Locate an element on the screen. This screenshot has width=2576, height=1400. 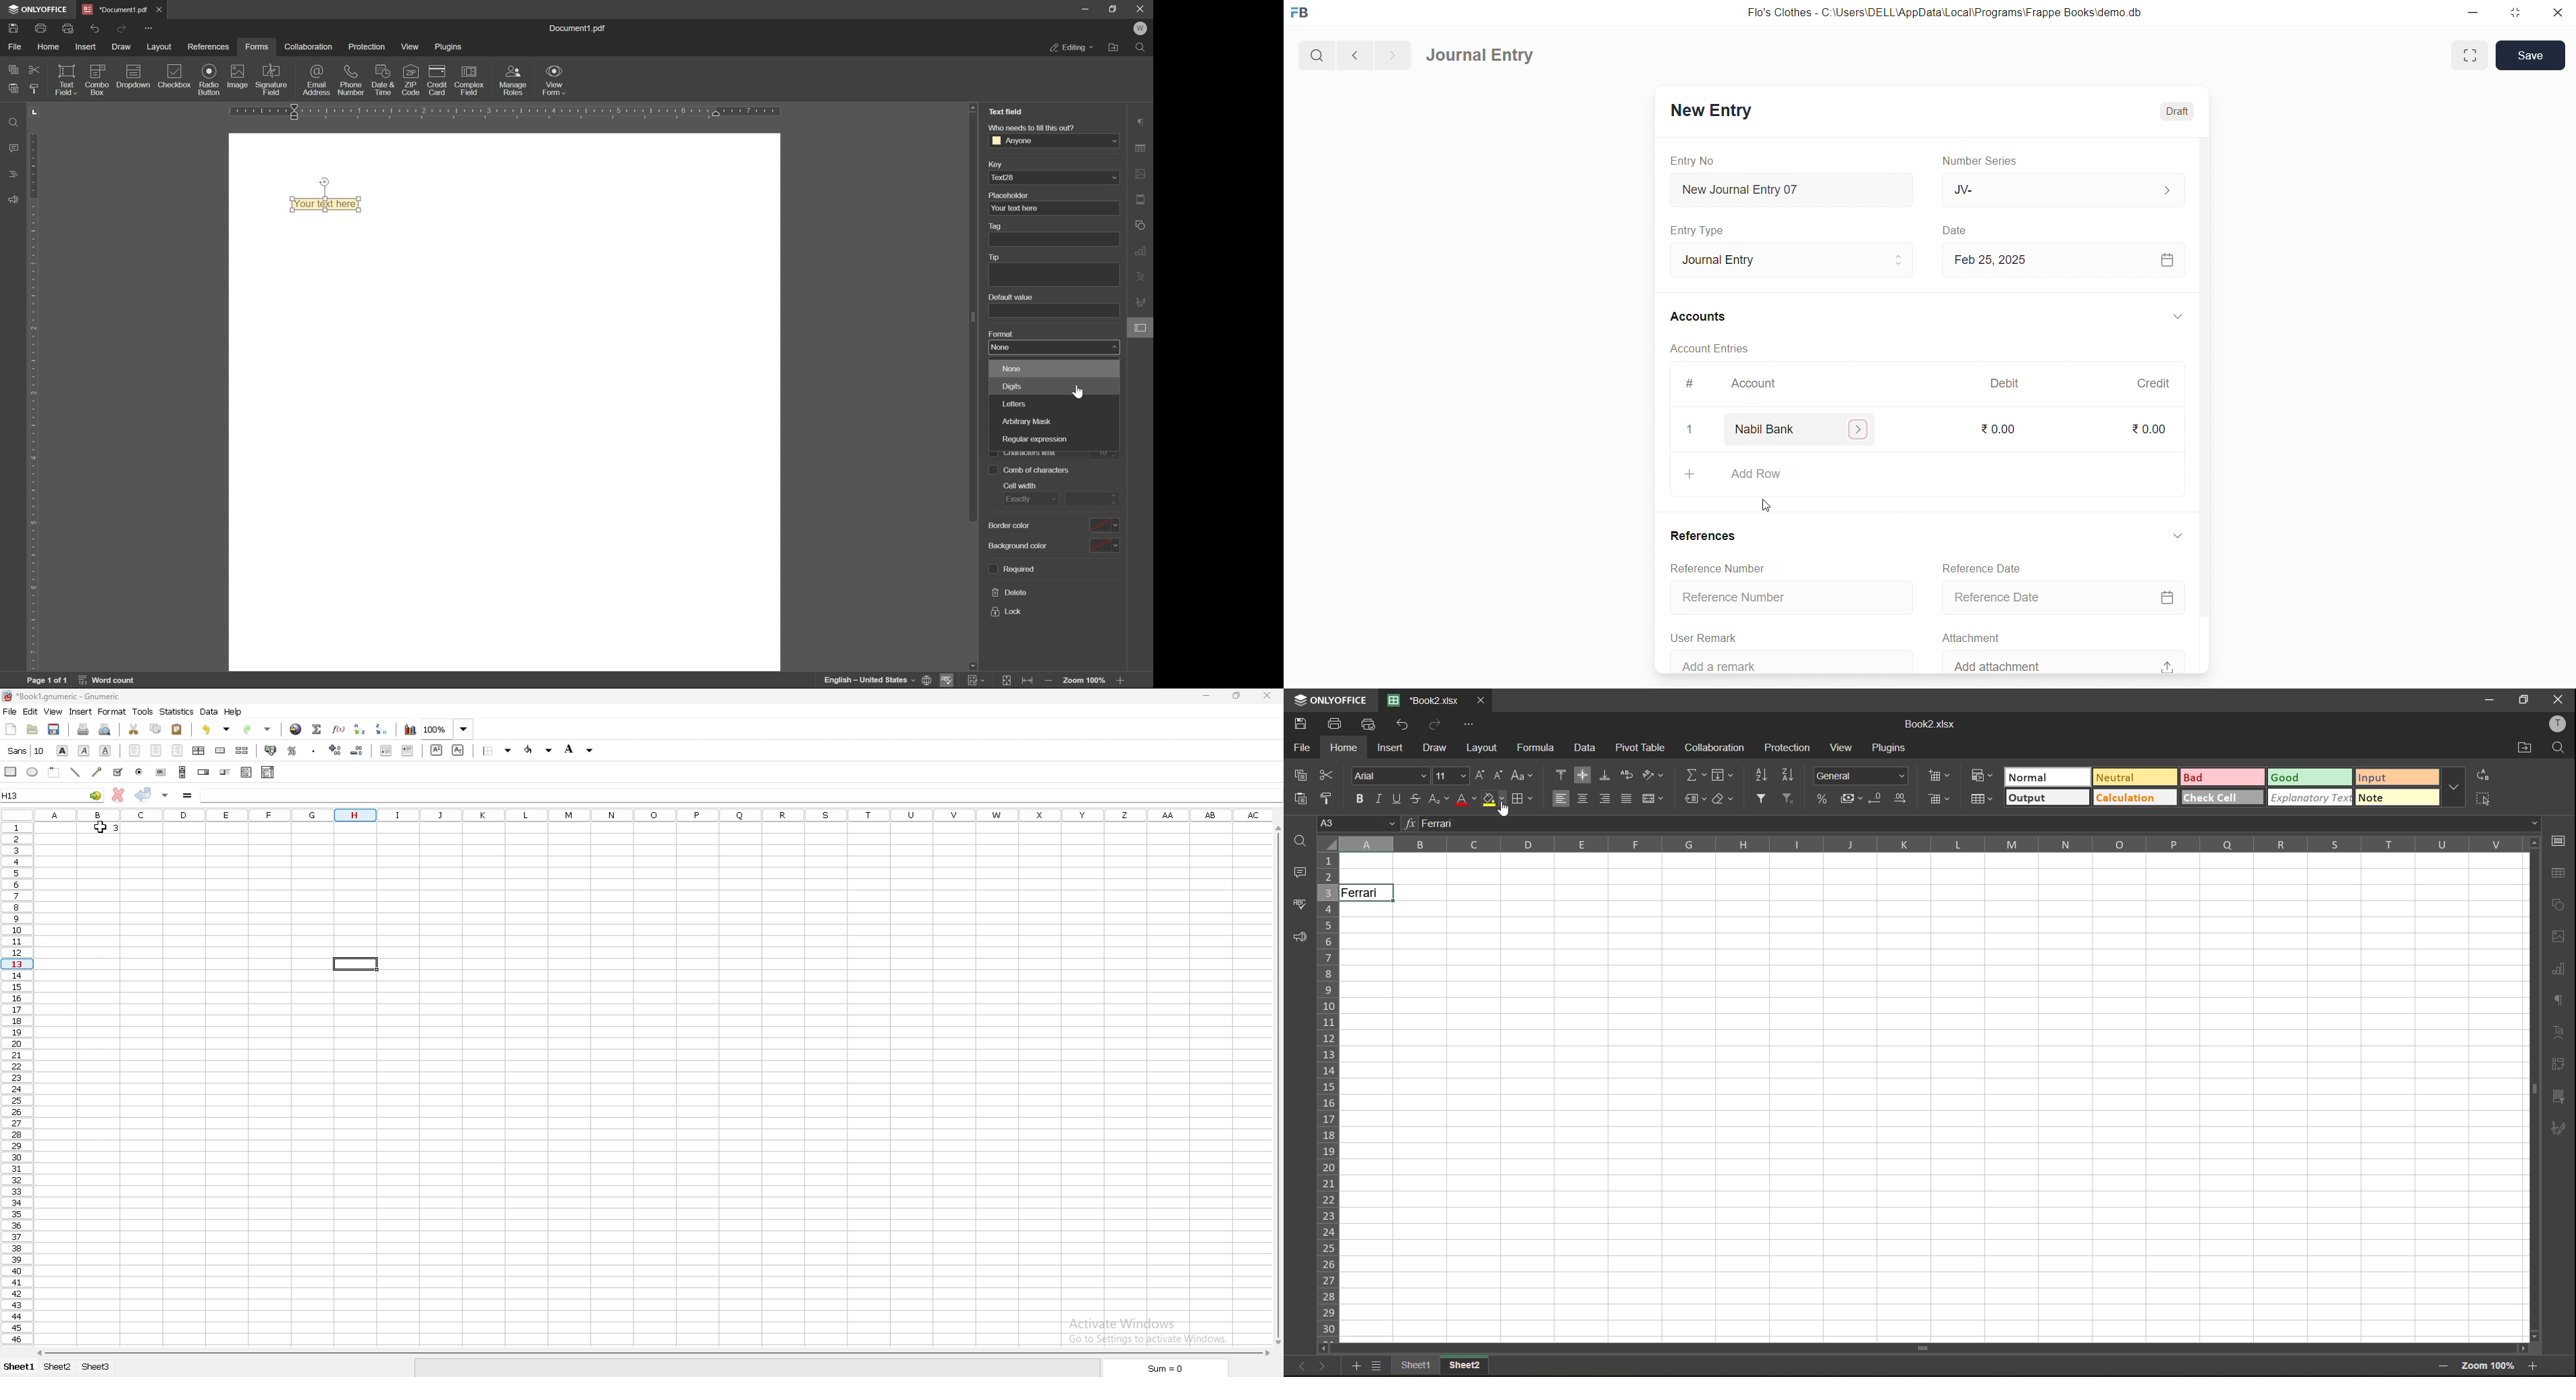
format is located at coordinates (1000, 334).